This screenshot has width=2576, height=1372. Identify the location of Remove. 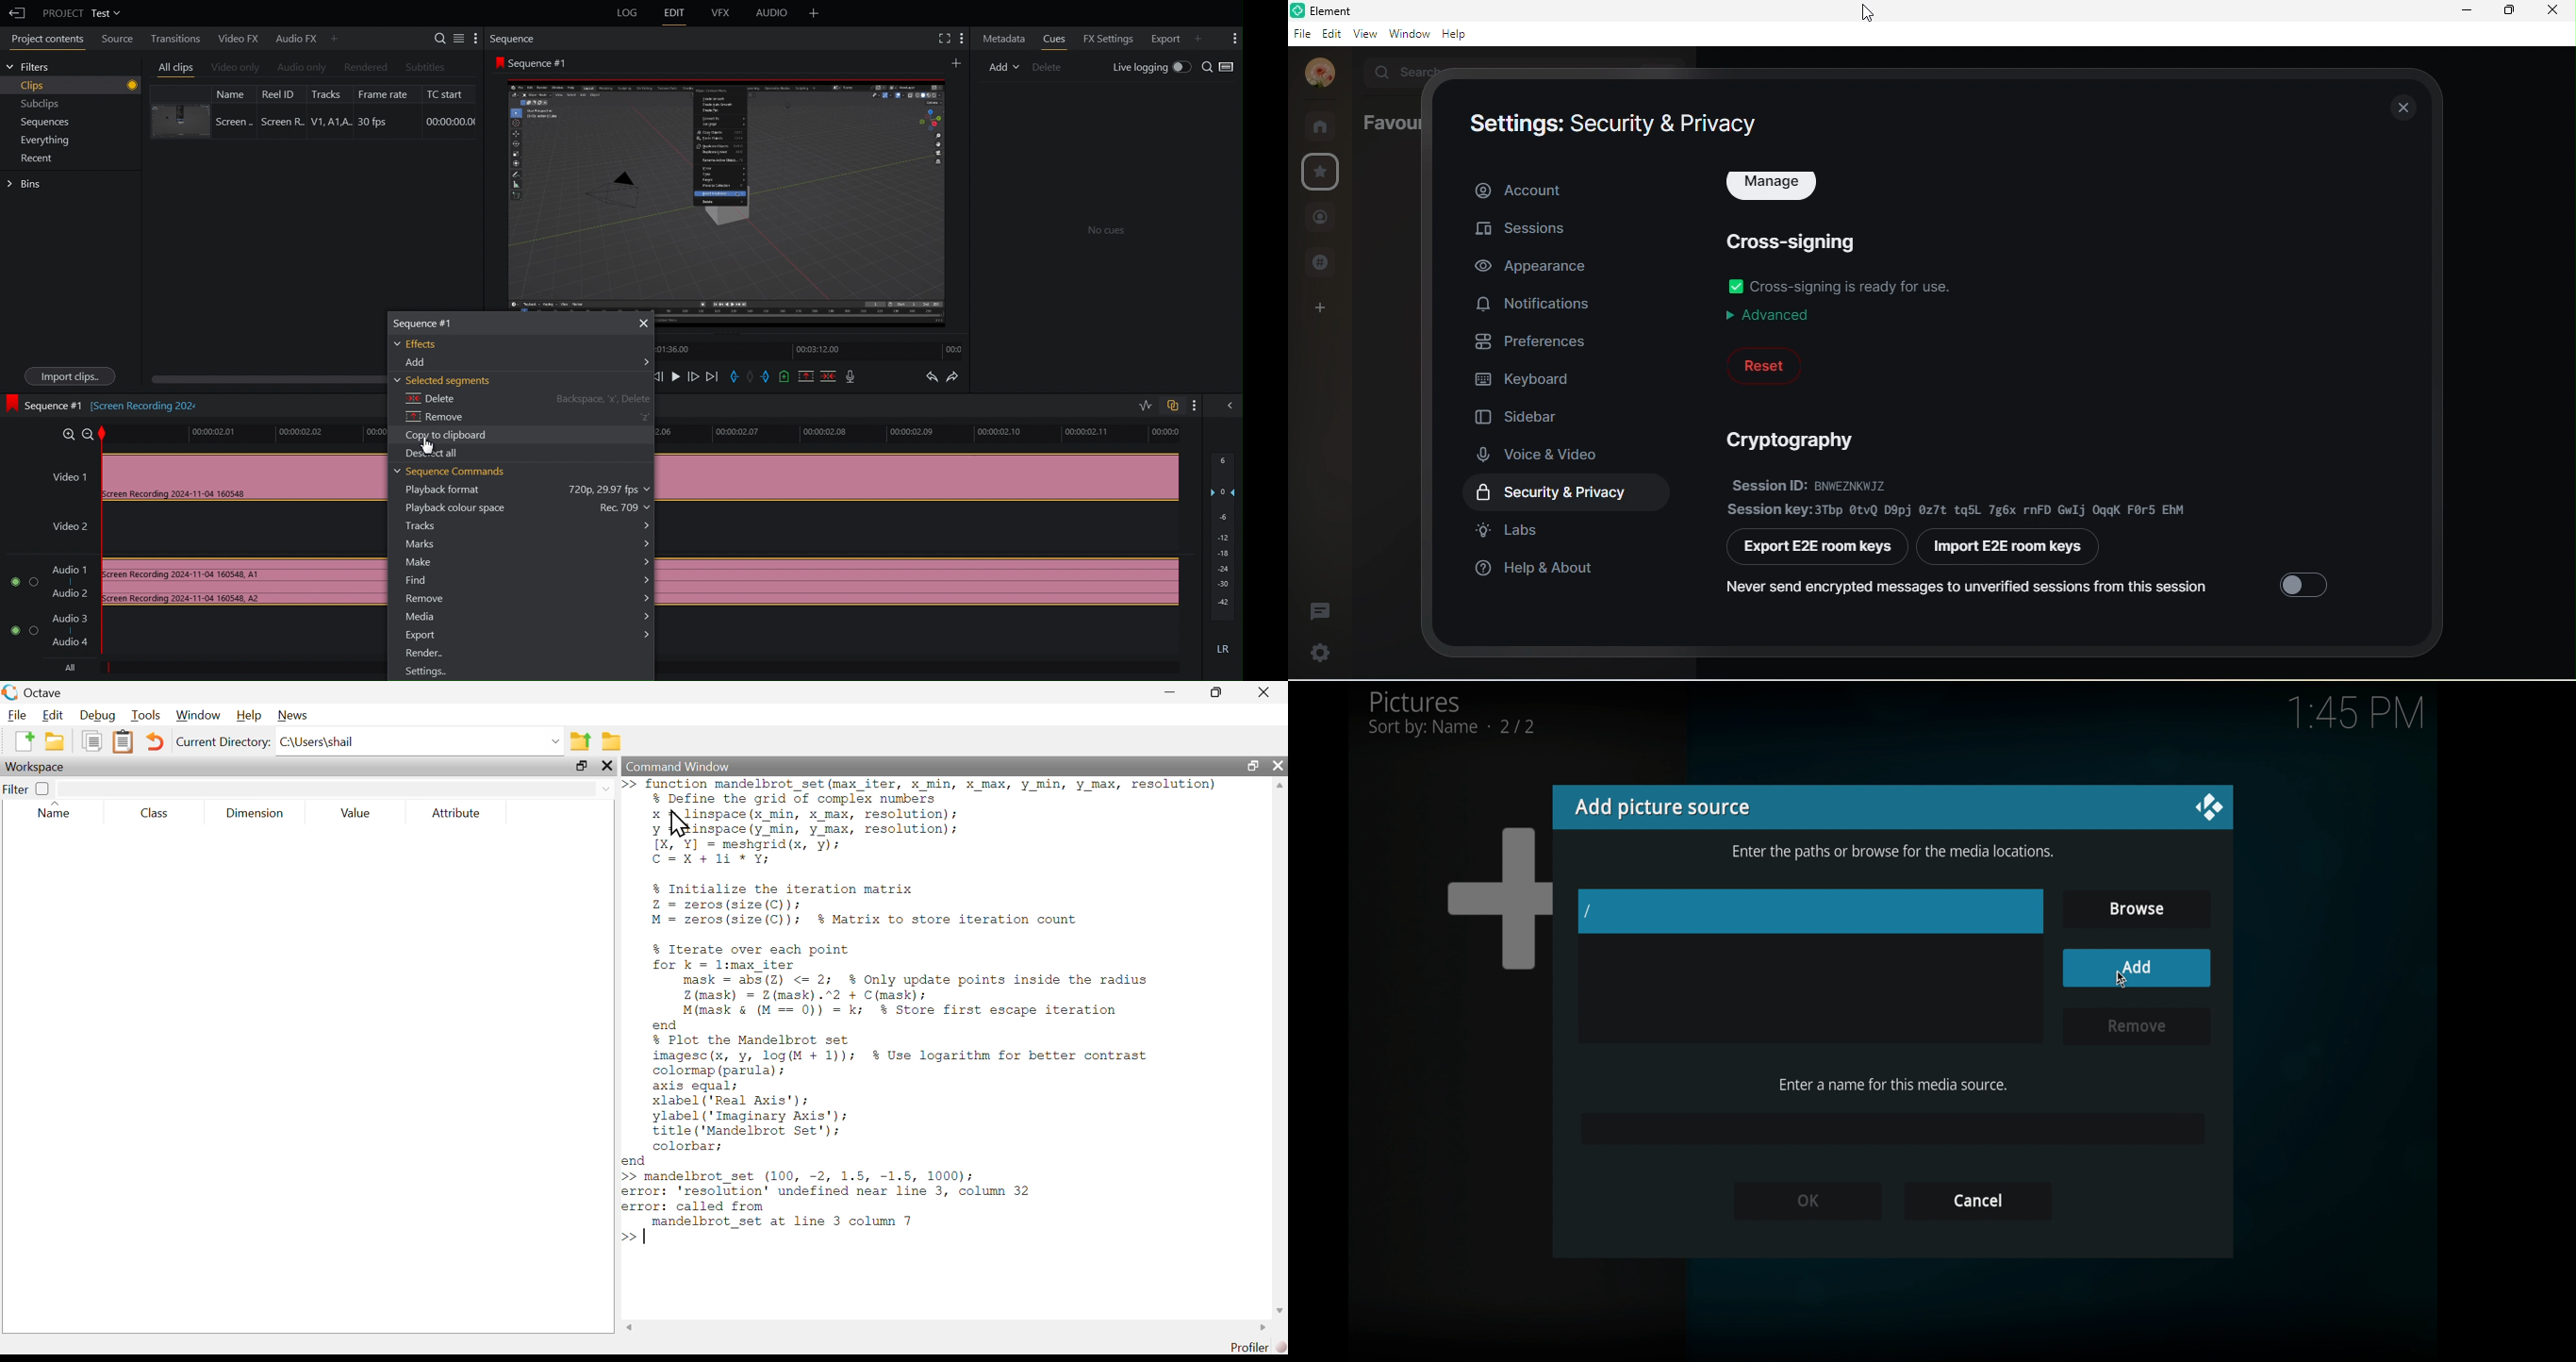
(525, 601).